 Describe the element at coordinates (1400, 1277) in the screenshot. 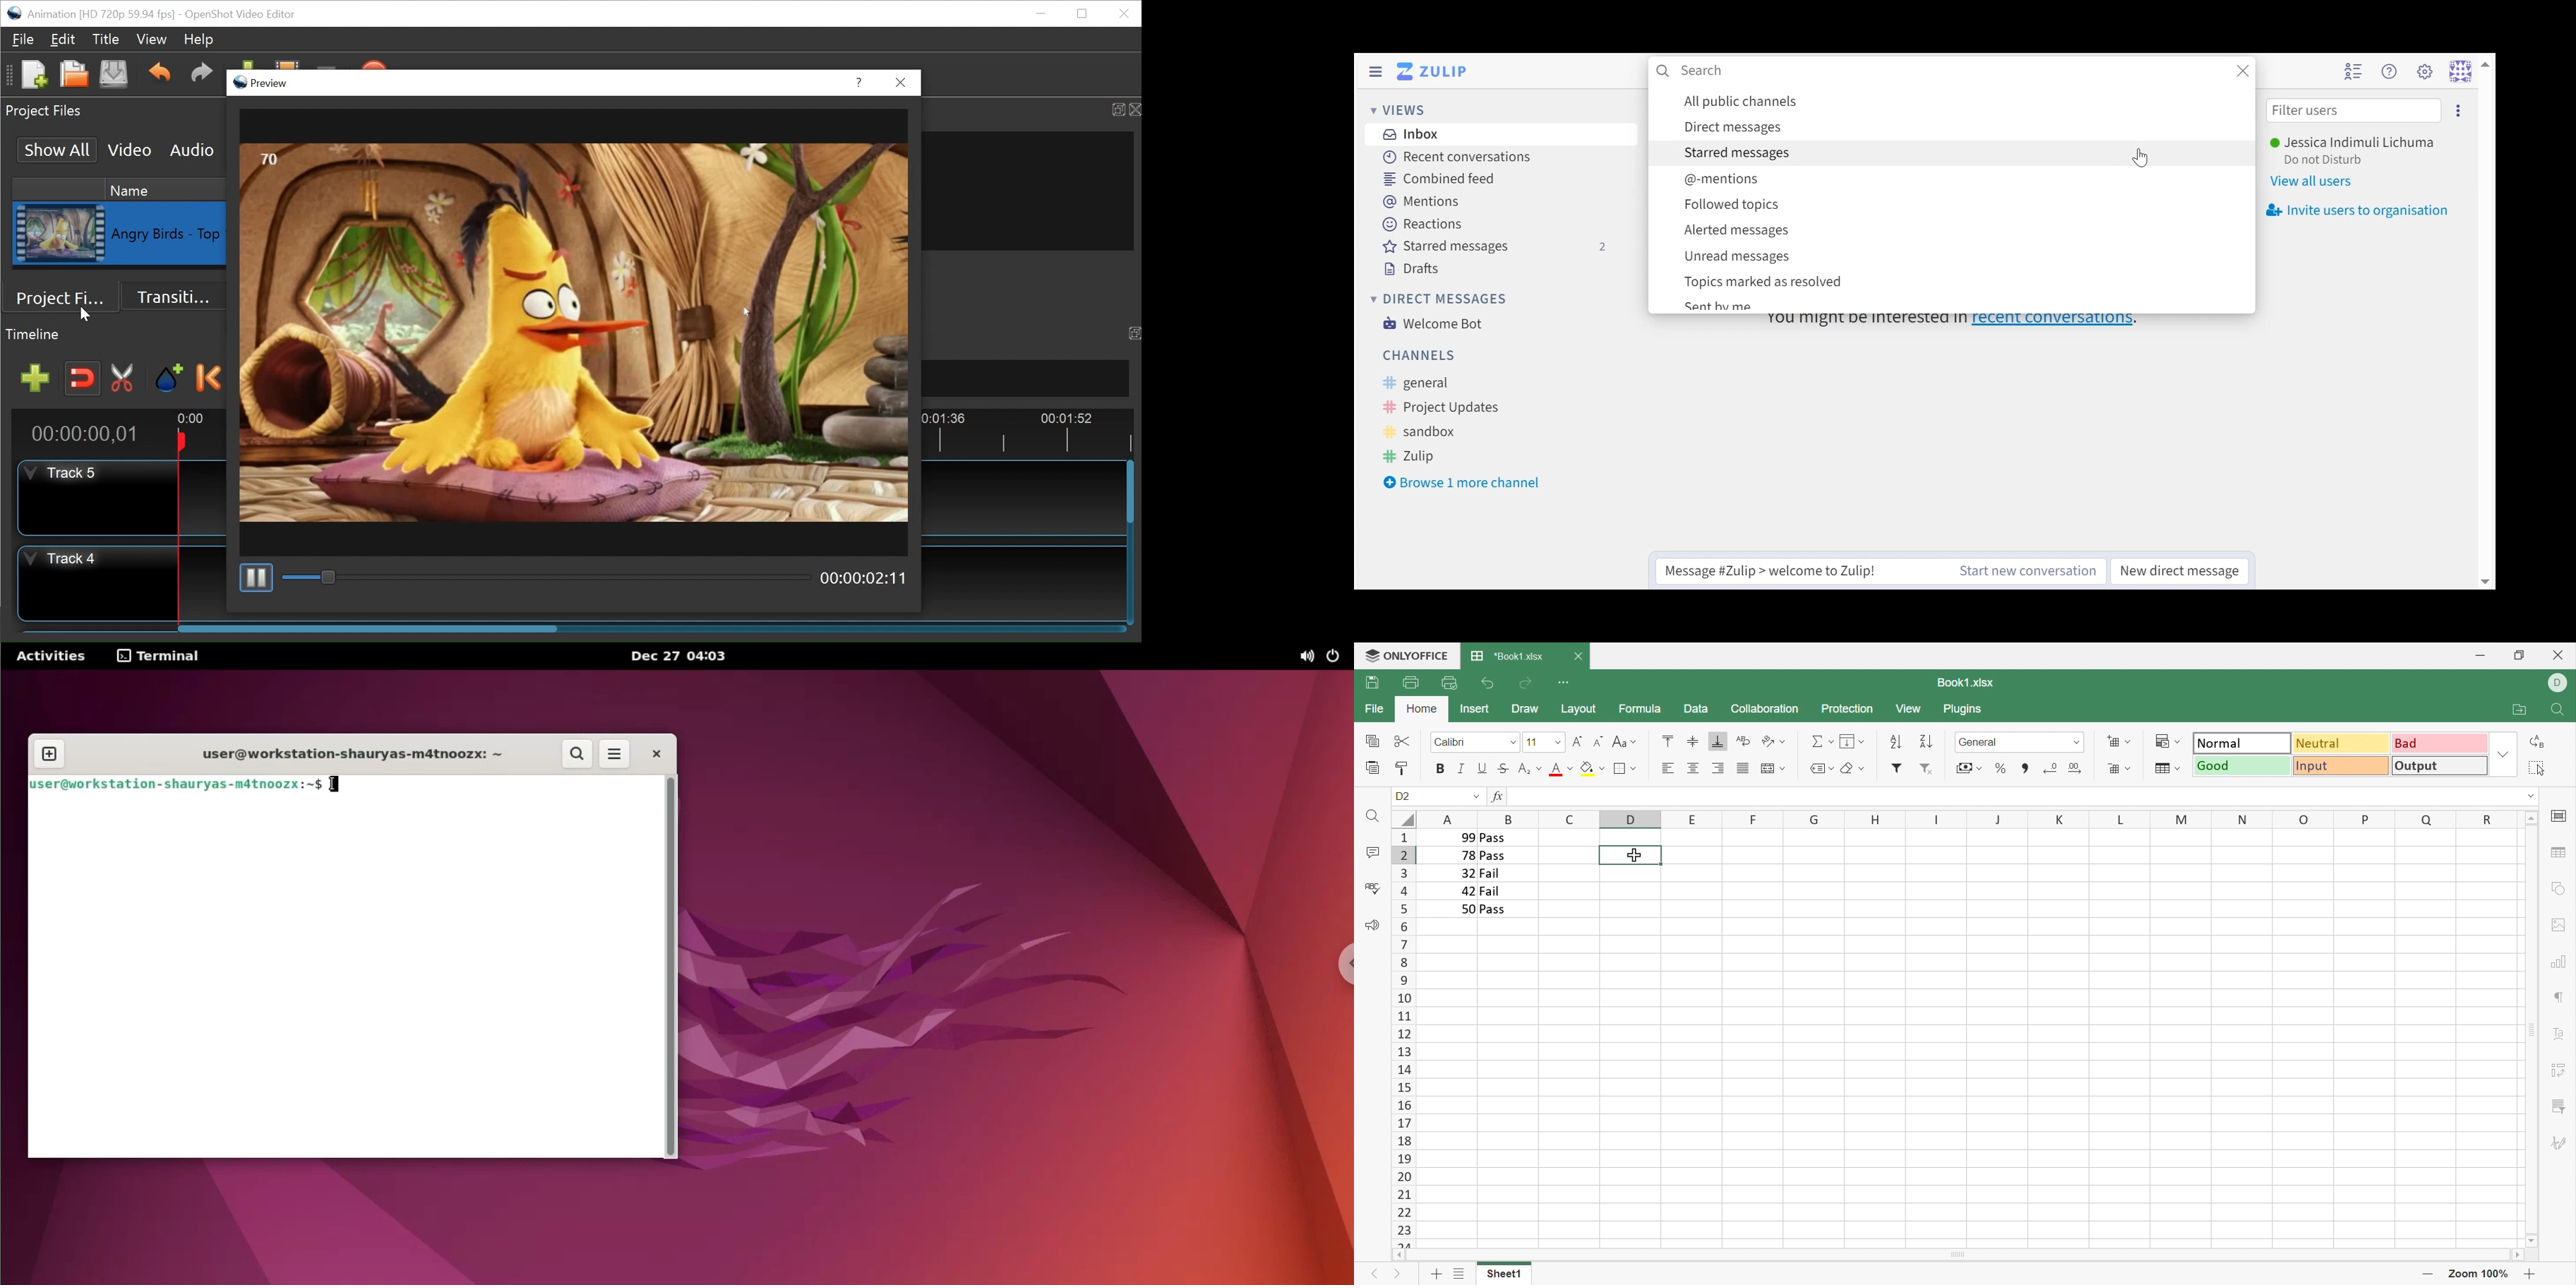

I see `Next` at that location.